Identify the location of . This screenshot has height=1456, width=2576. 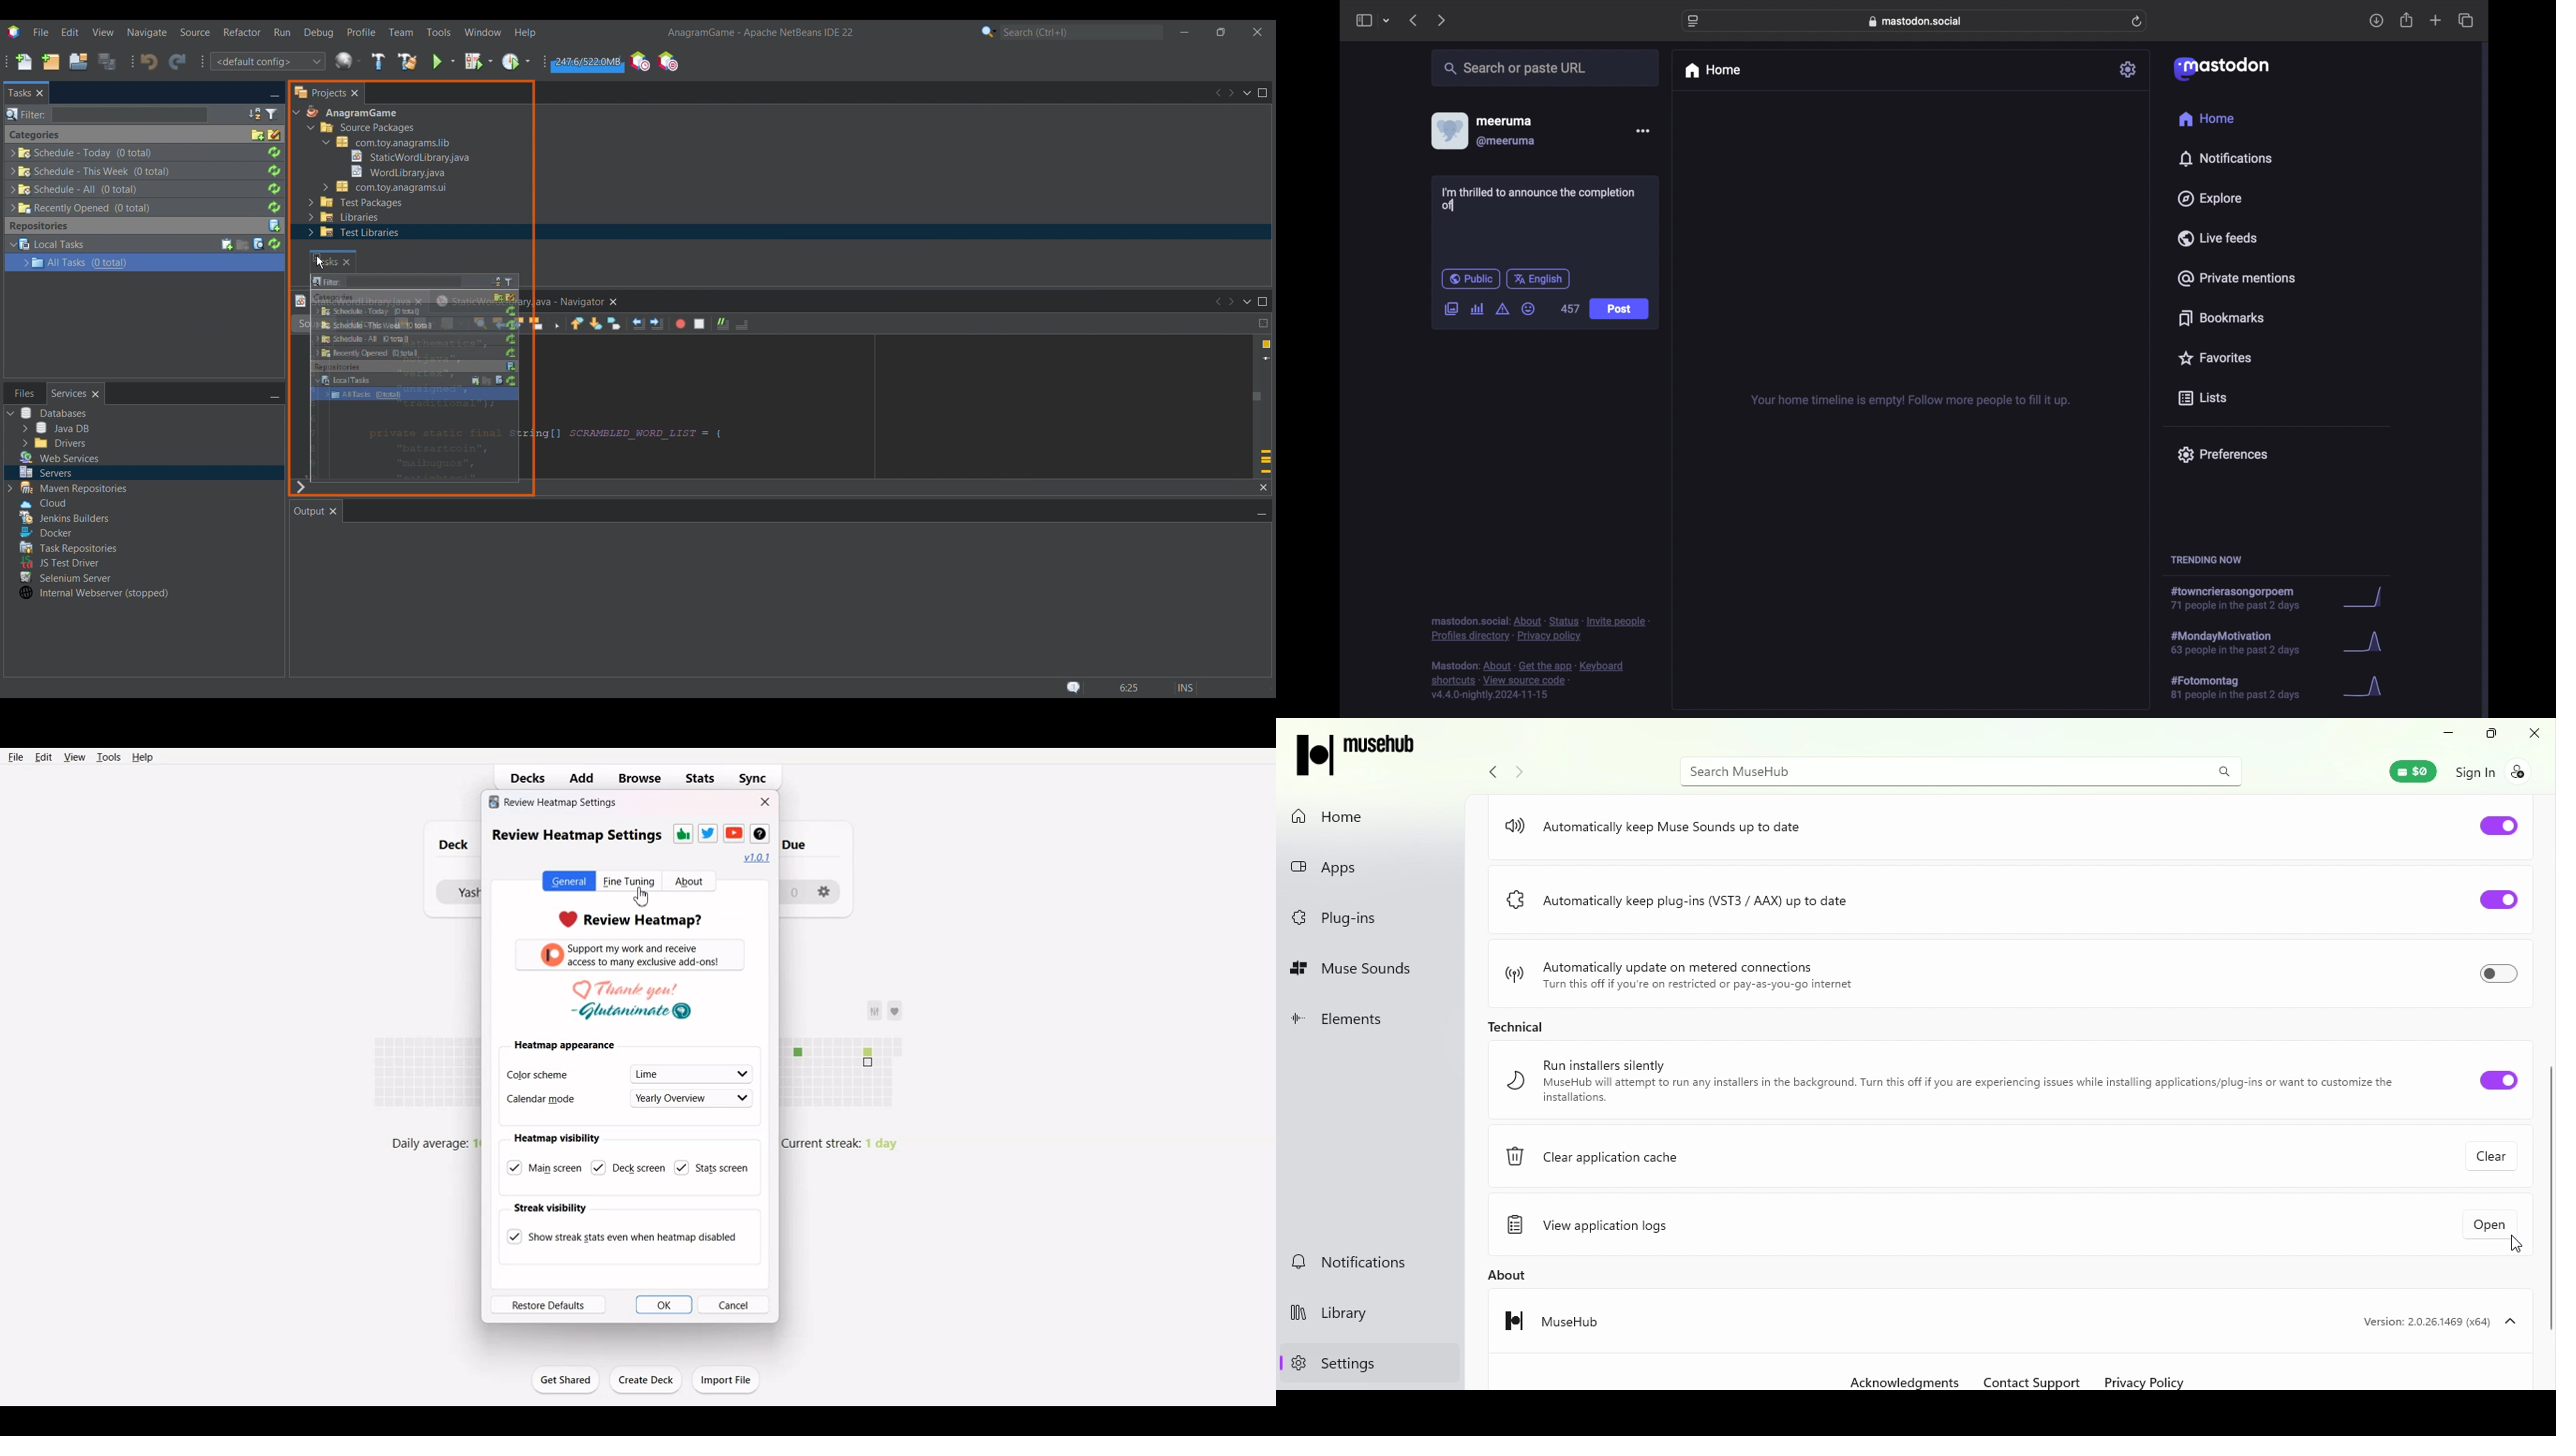
(61, 562).